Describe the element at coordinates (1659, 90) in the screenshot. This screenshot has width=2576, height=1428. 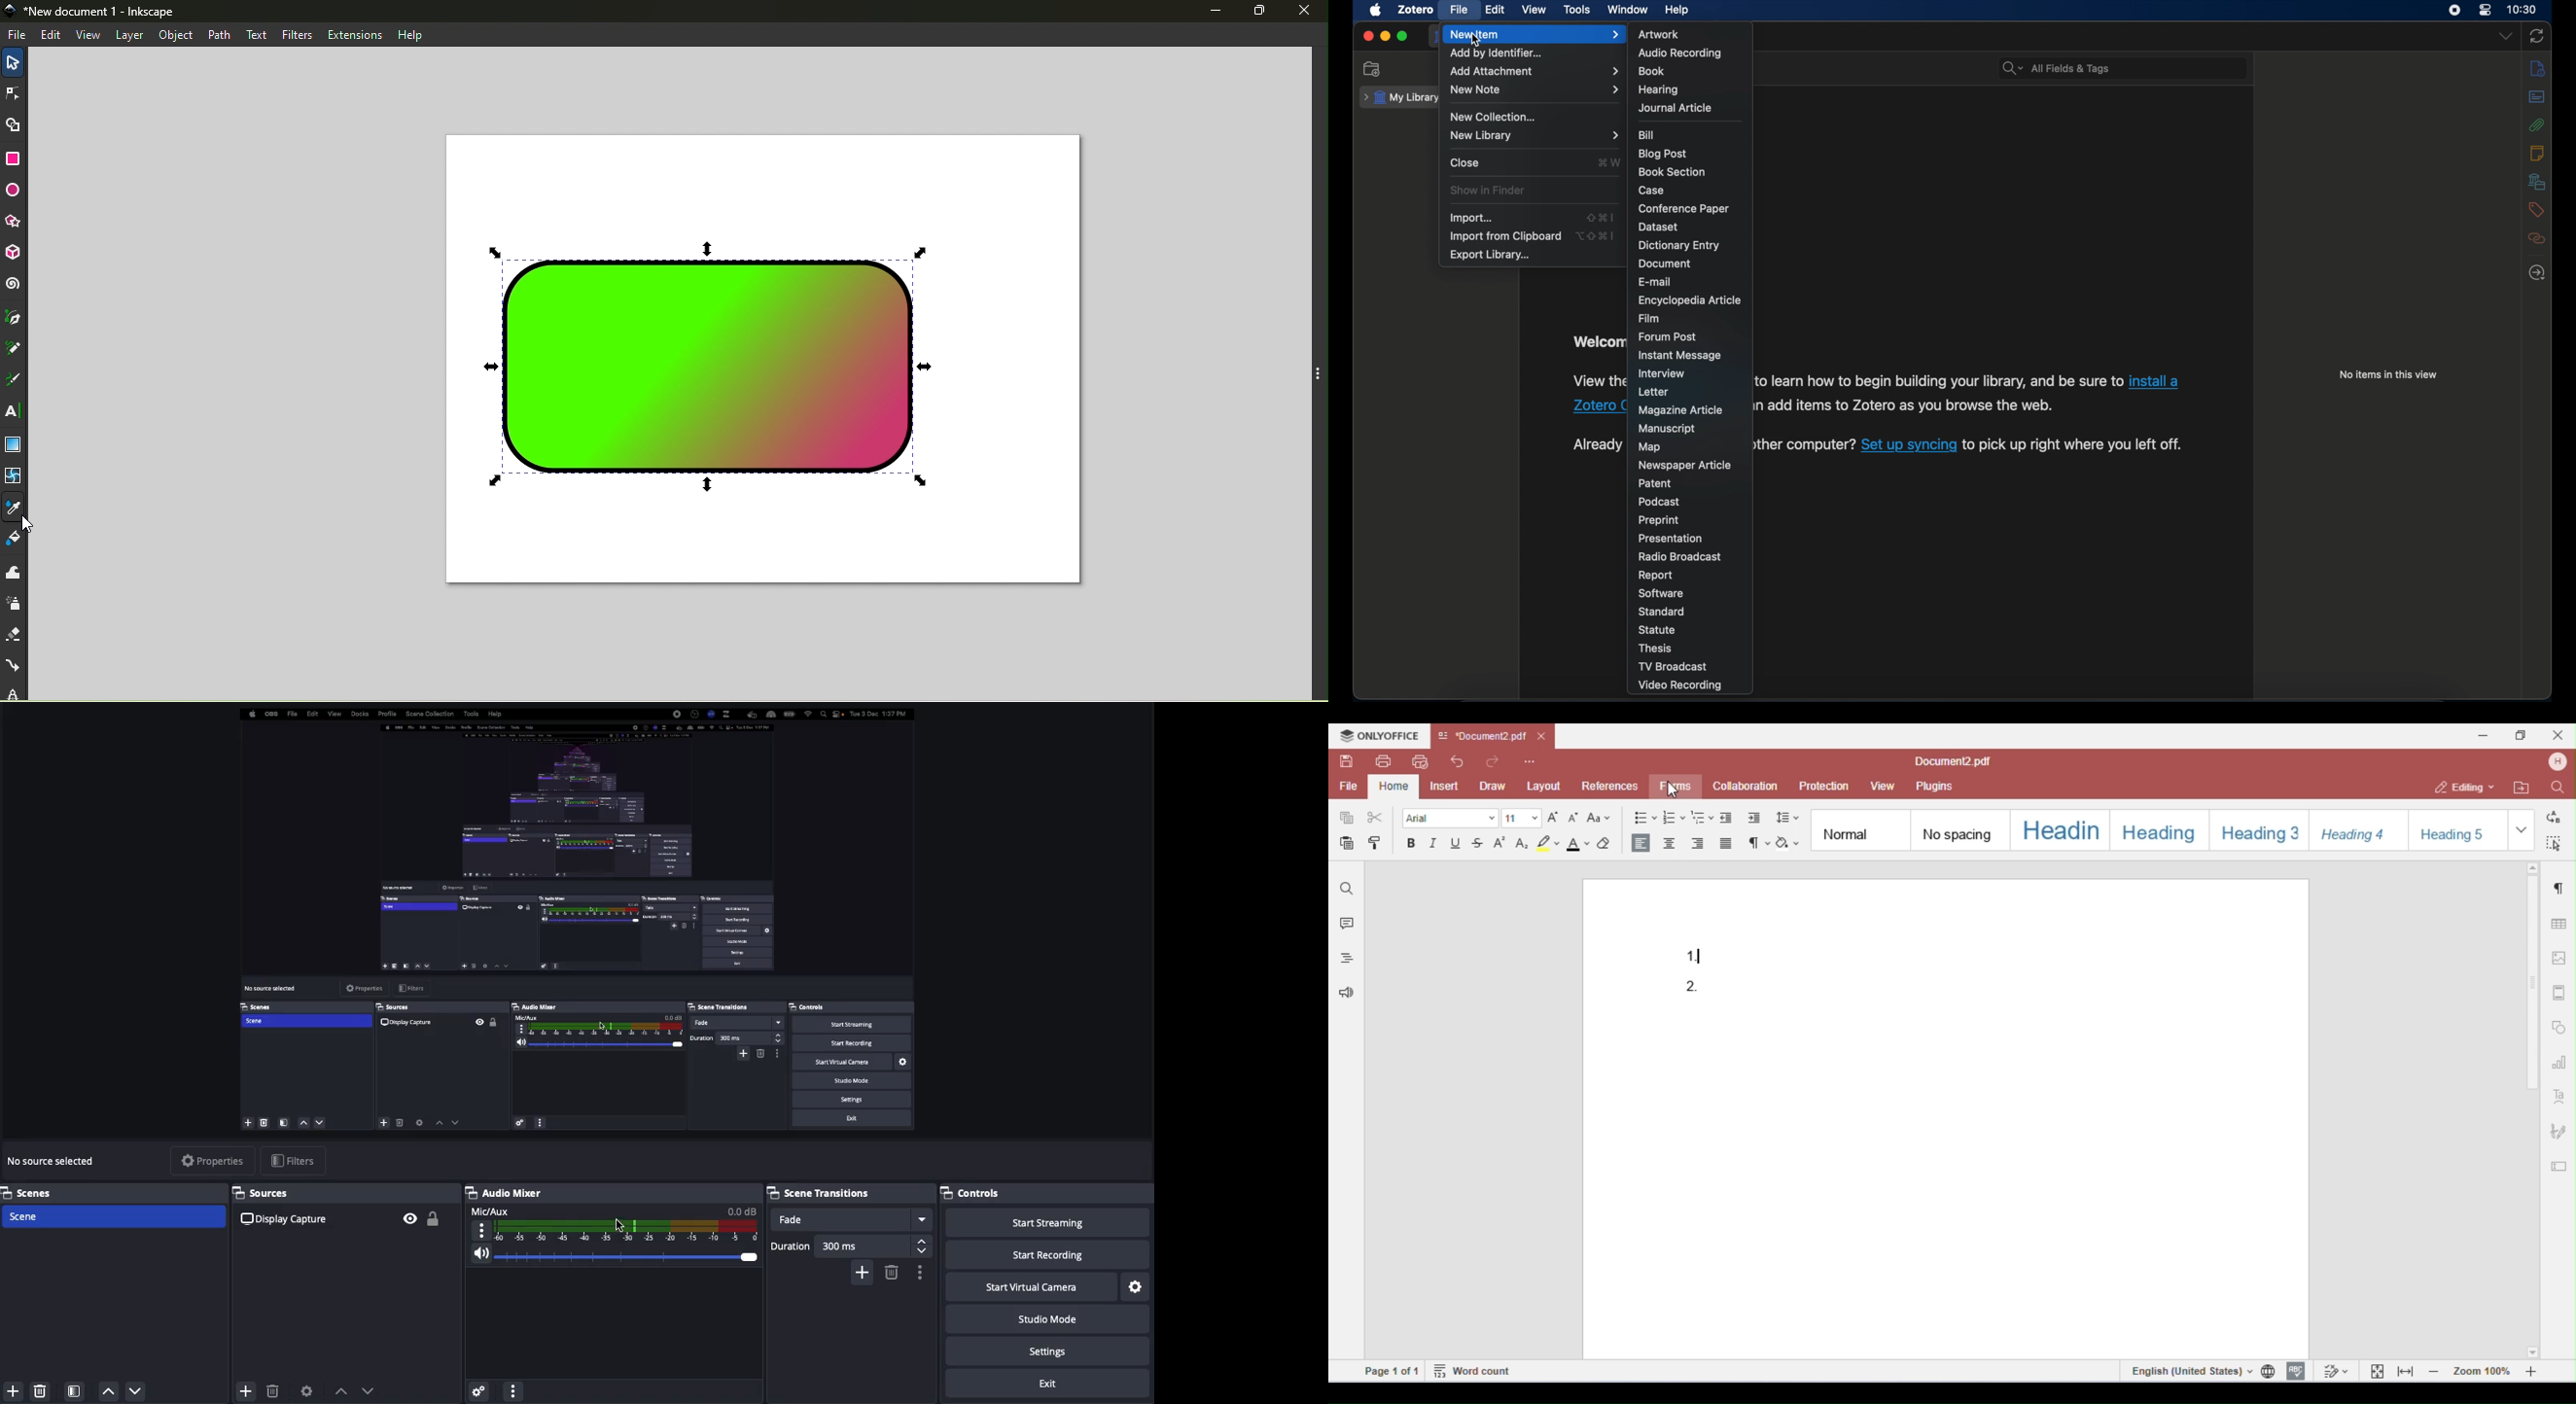
I see `hearing` at that location.